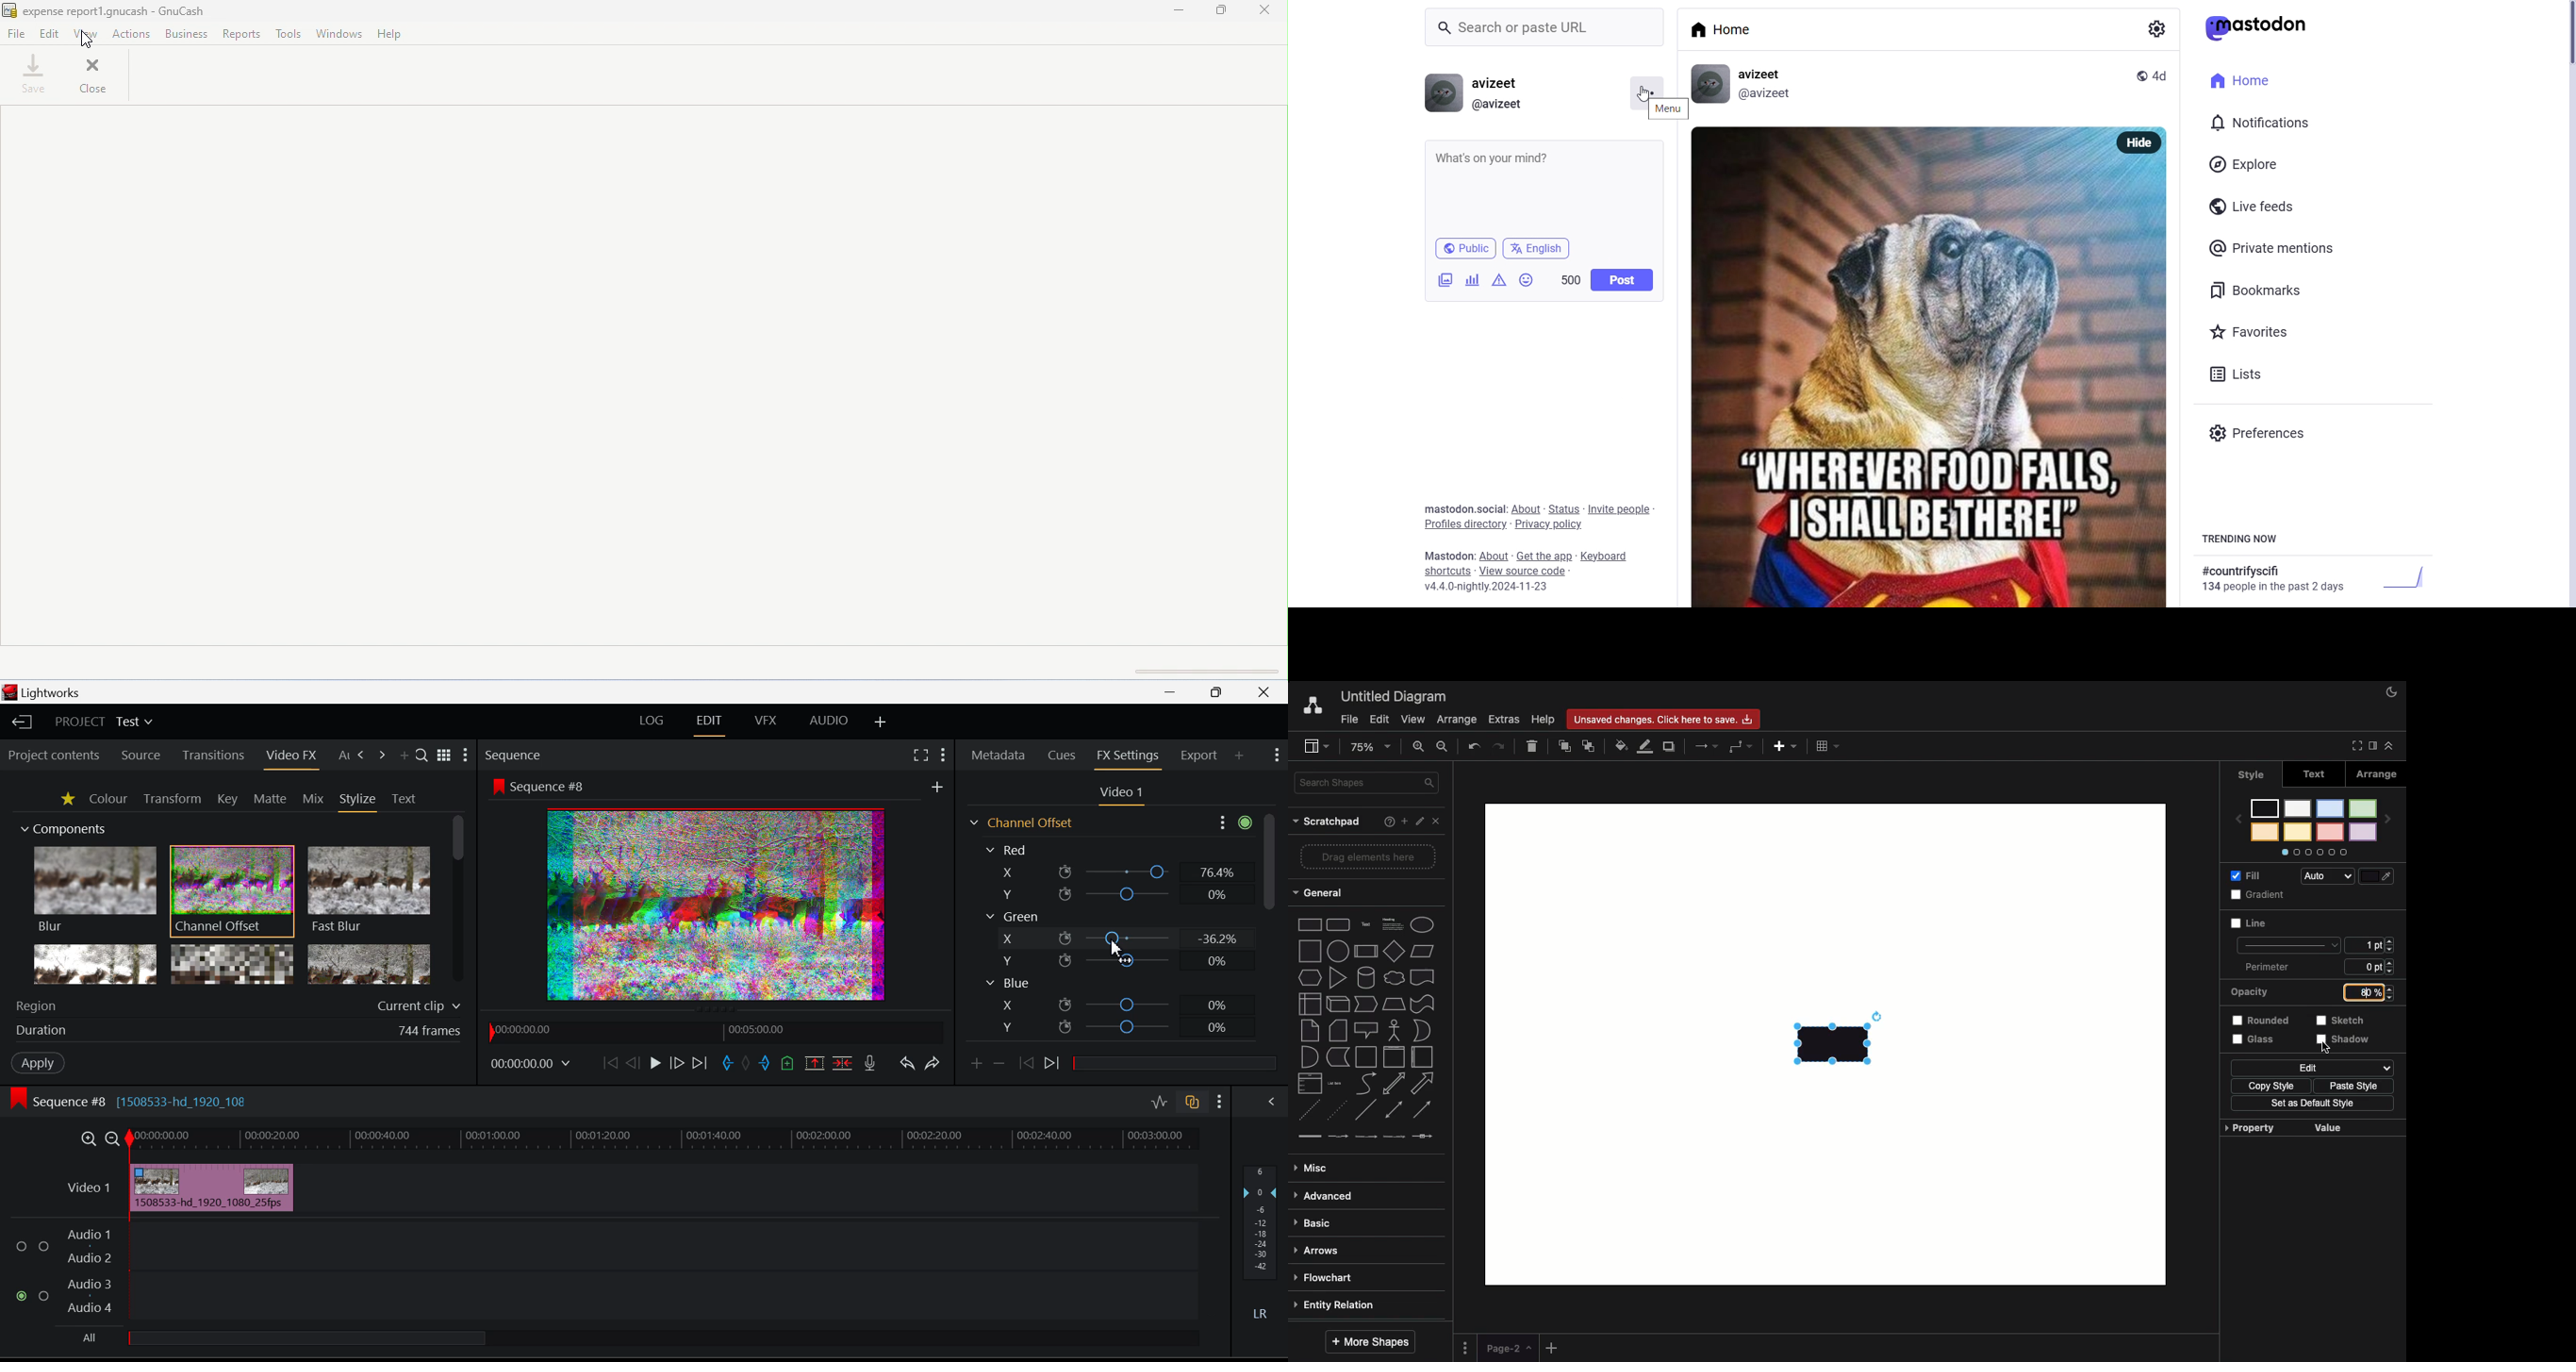 This screenshot has width=2576, height=1372. What do you see at coordinates (1732, 31) in the screenshot?
I see `home` at bounding box center [1732, 31].